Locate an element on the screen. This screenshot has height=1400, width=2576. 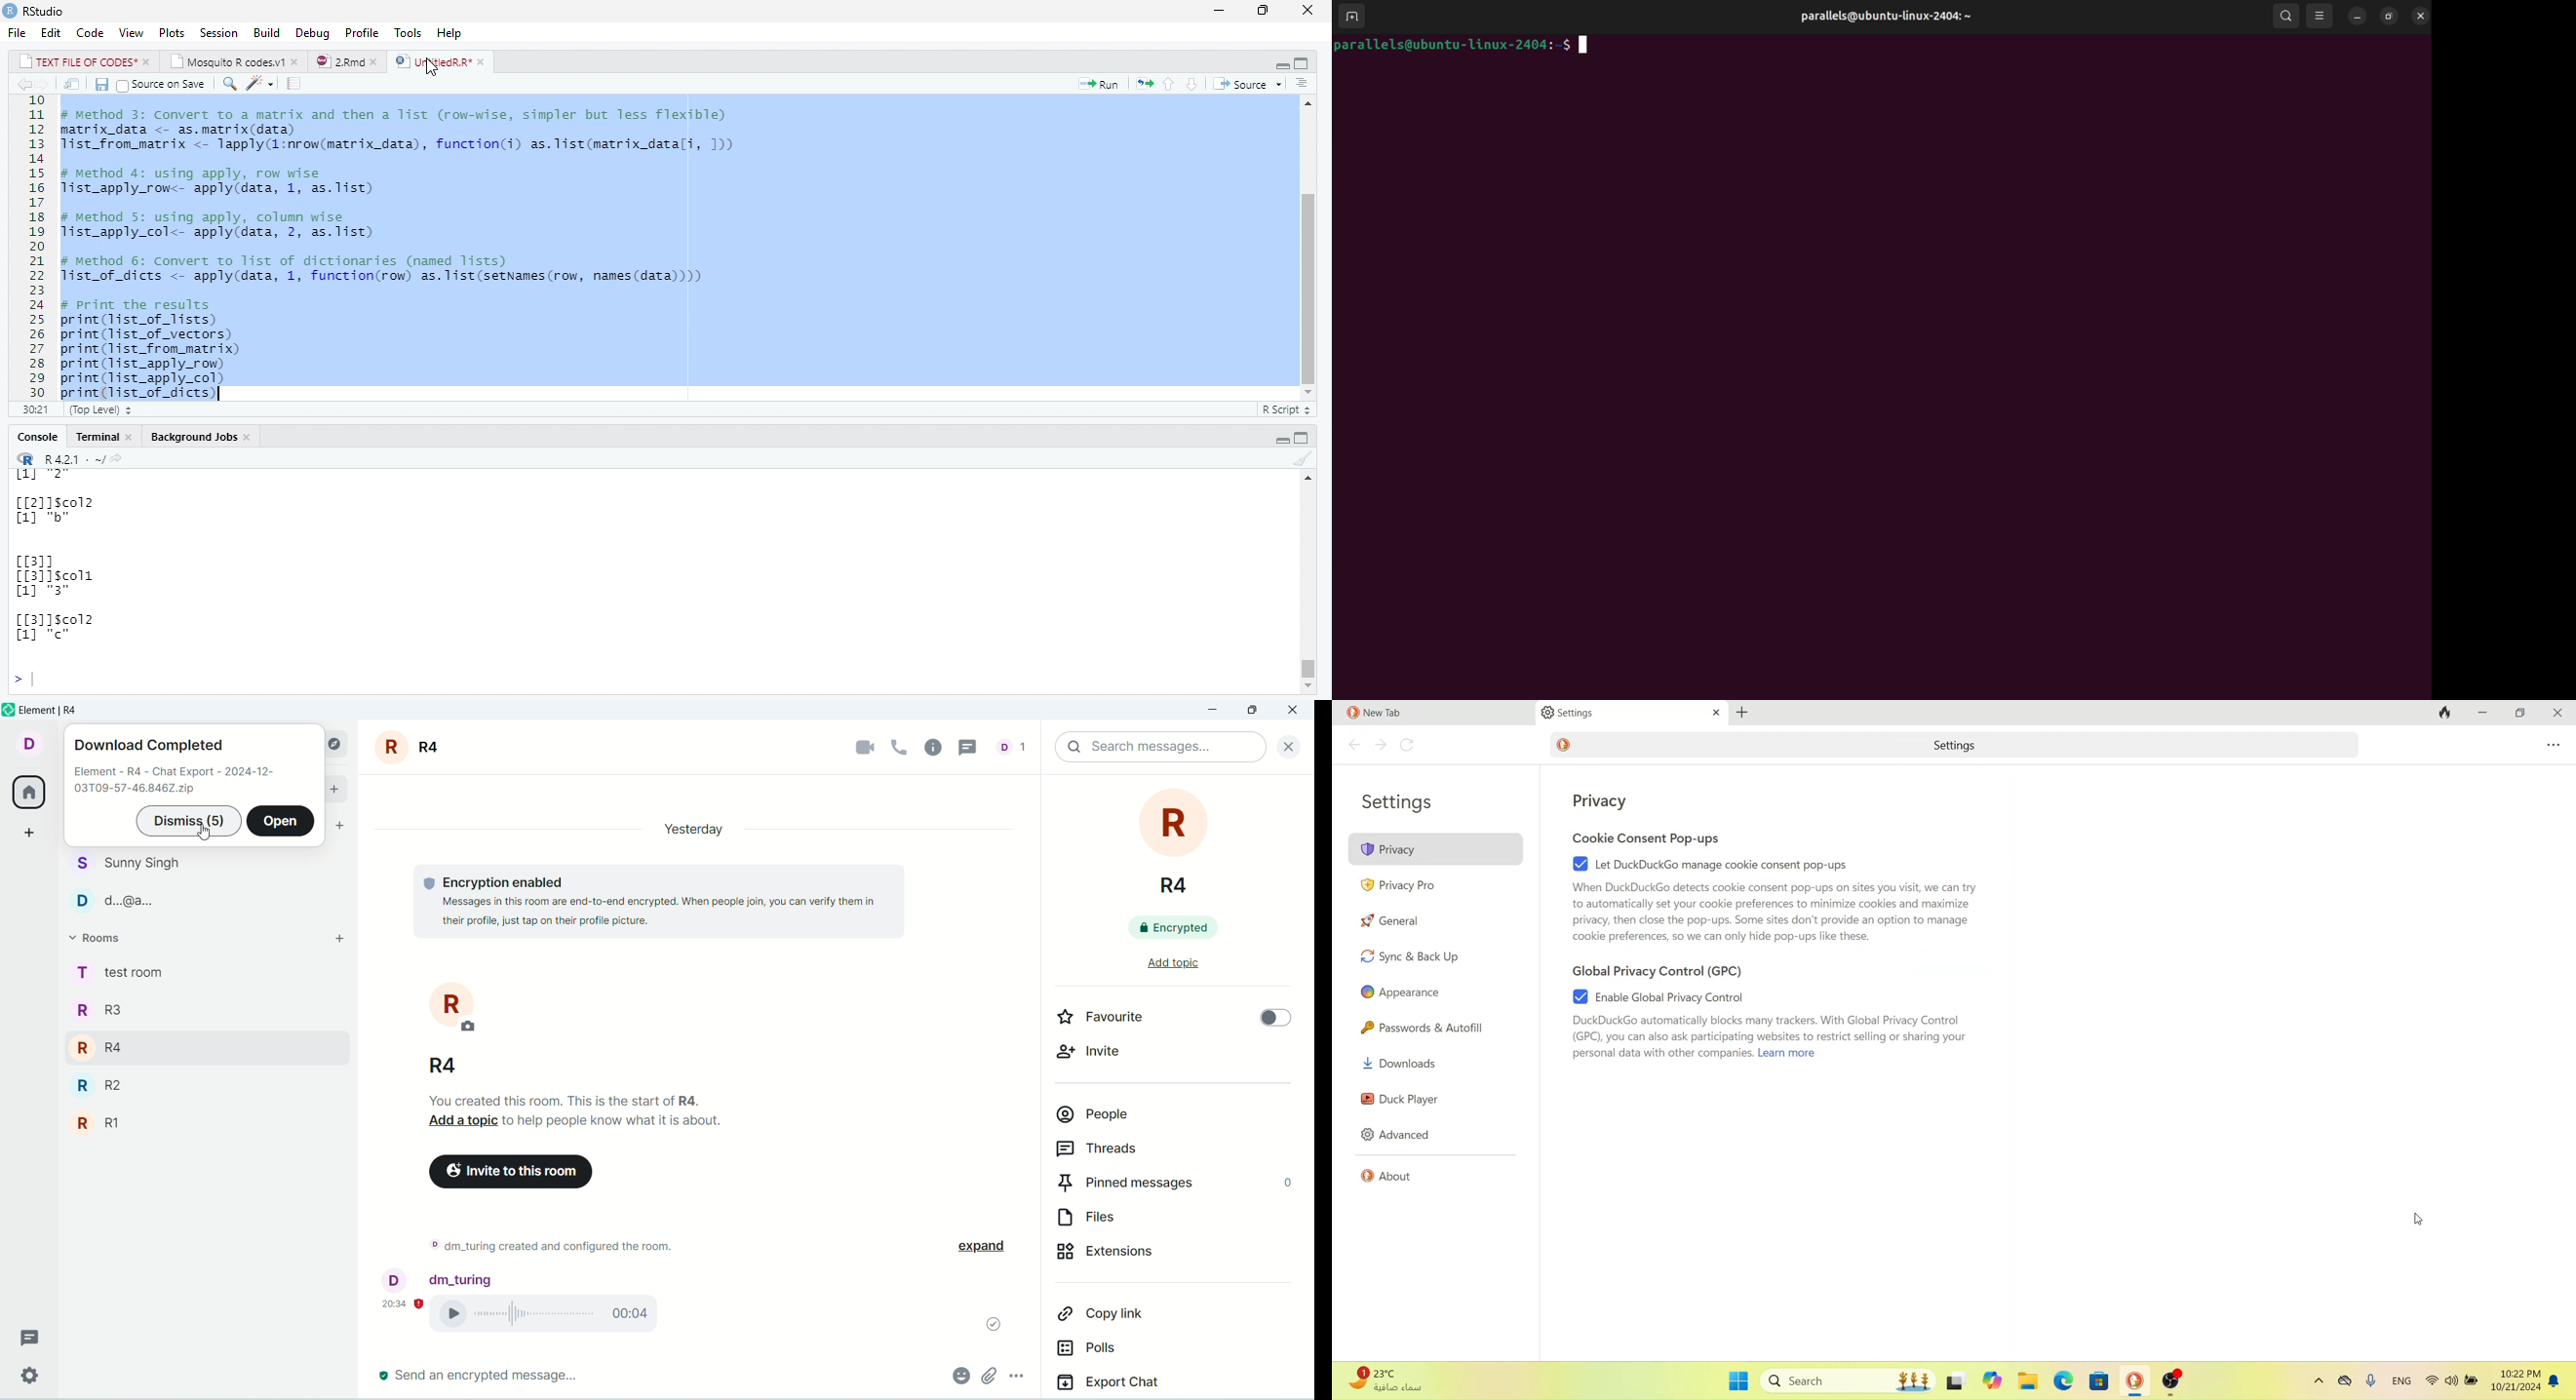
scrollbar is located at coordinates (1308, 248).